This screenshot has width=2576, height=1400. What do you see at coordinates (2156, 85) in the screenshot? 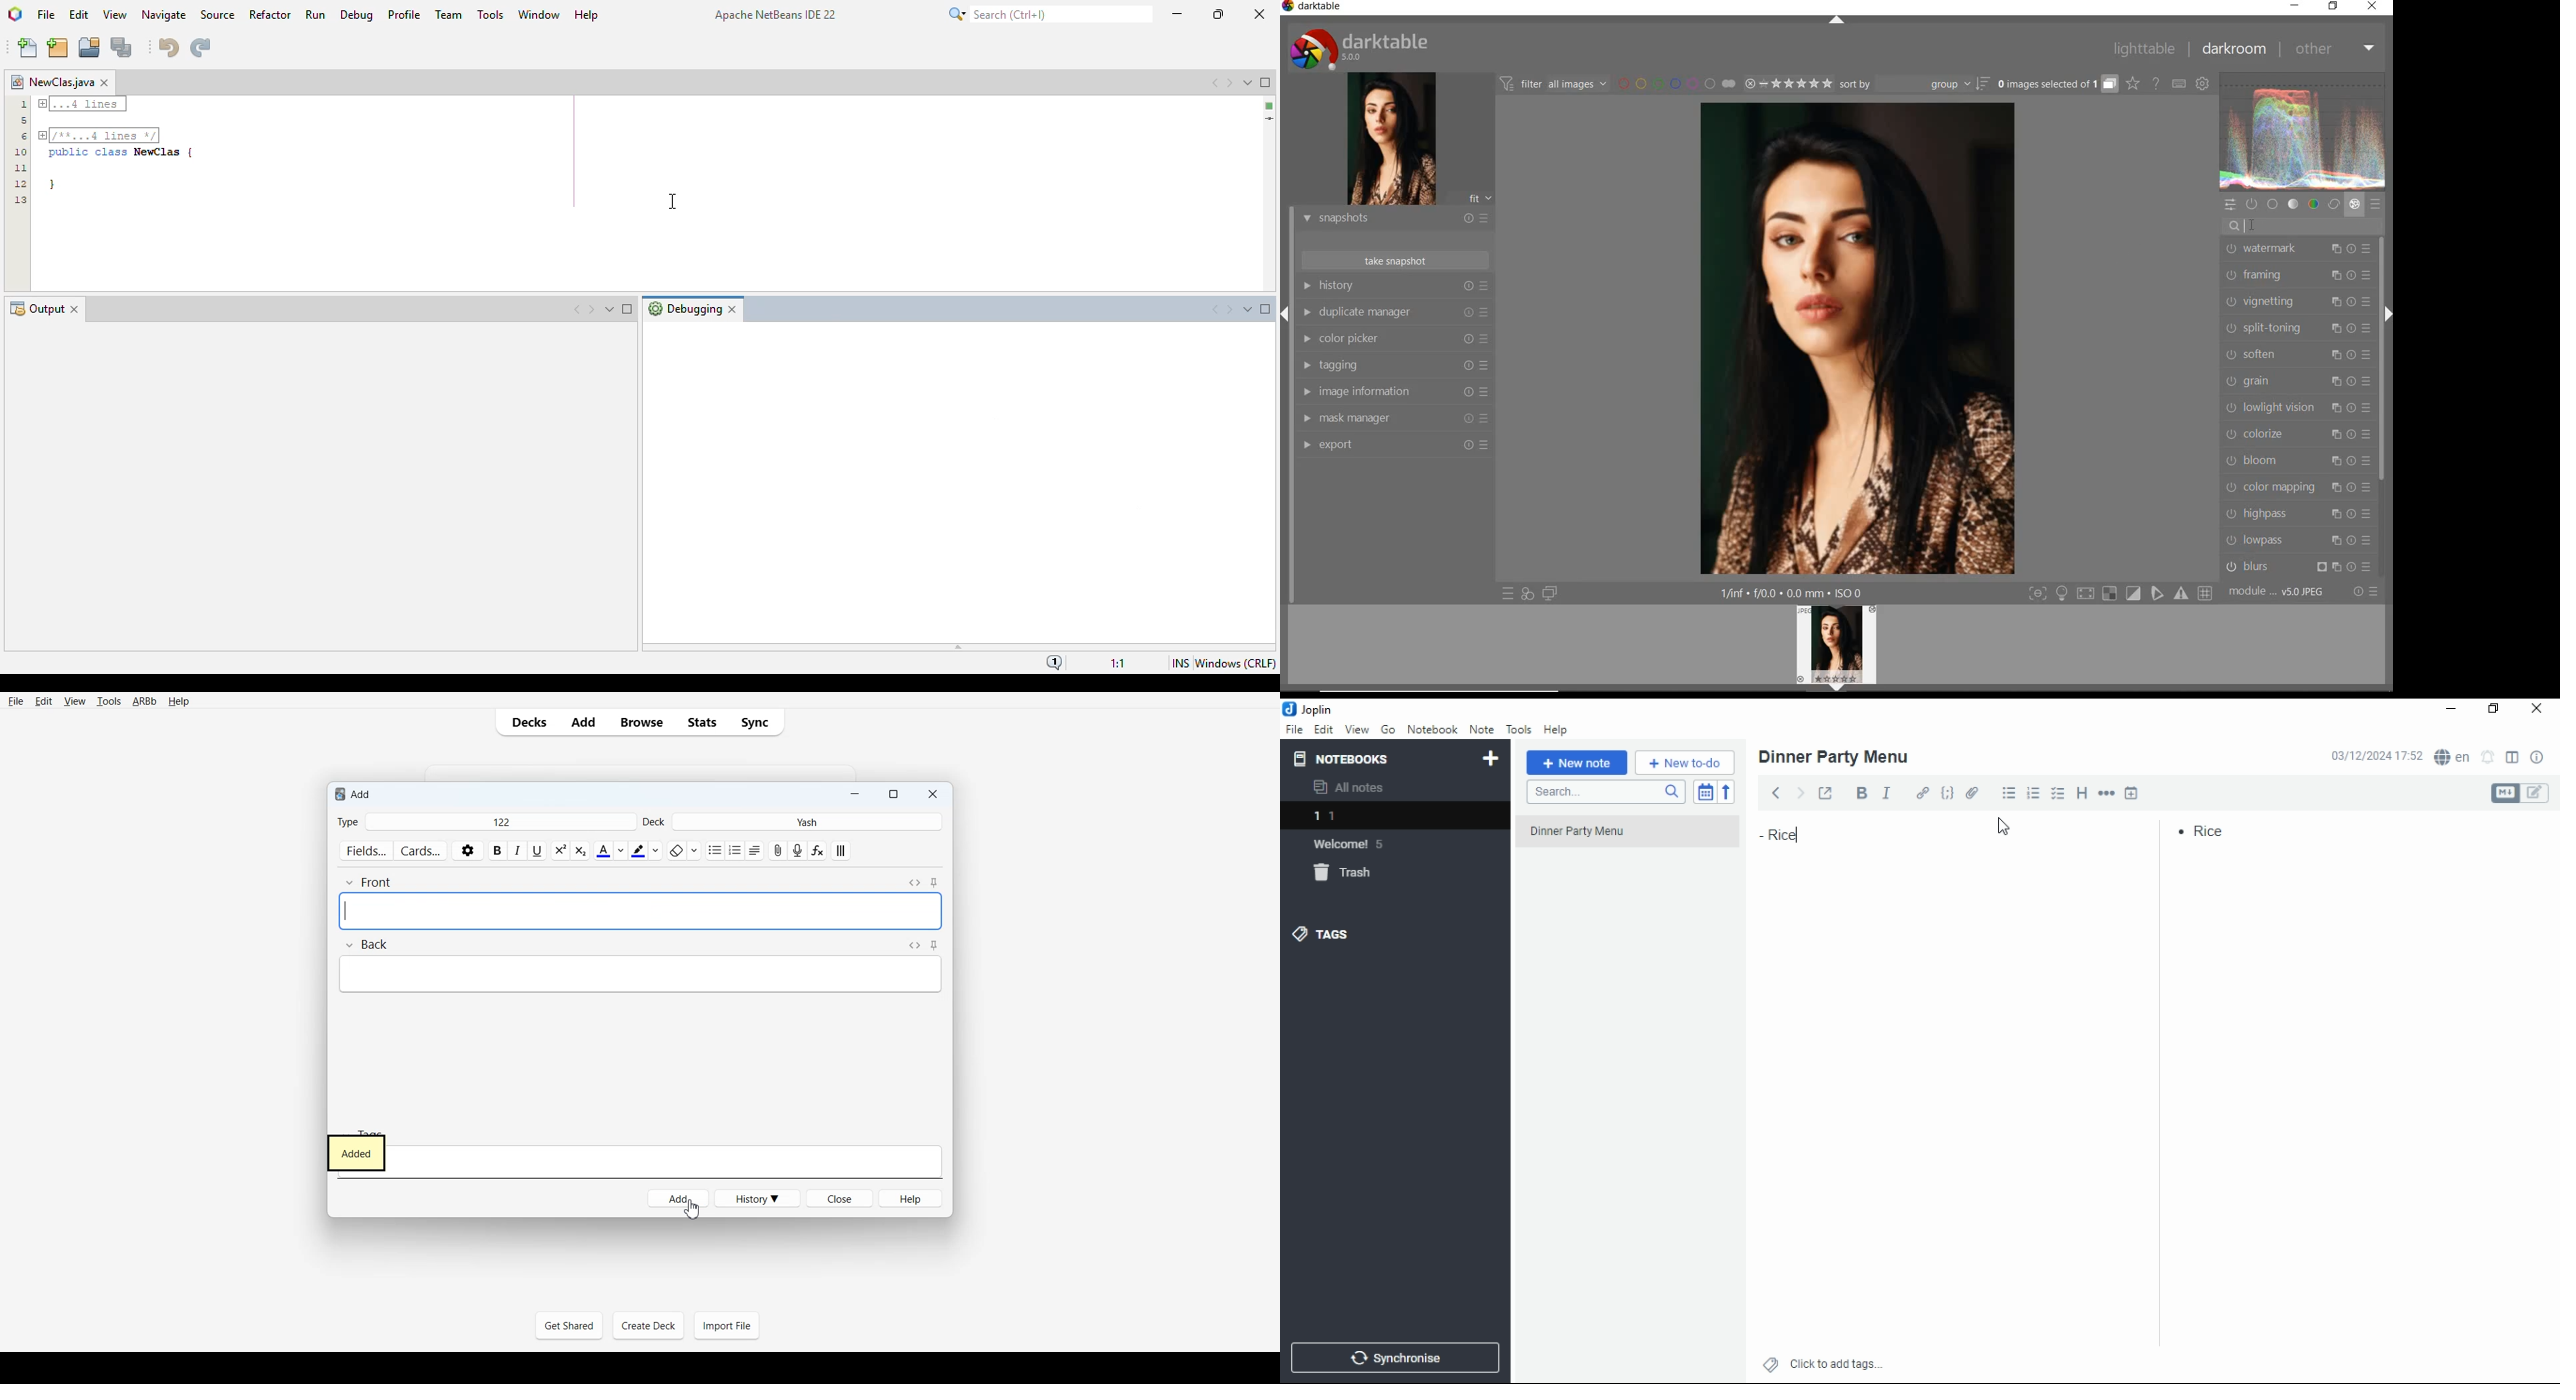
I see `enable online help` at bounding box center [2156, 85].